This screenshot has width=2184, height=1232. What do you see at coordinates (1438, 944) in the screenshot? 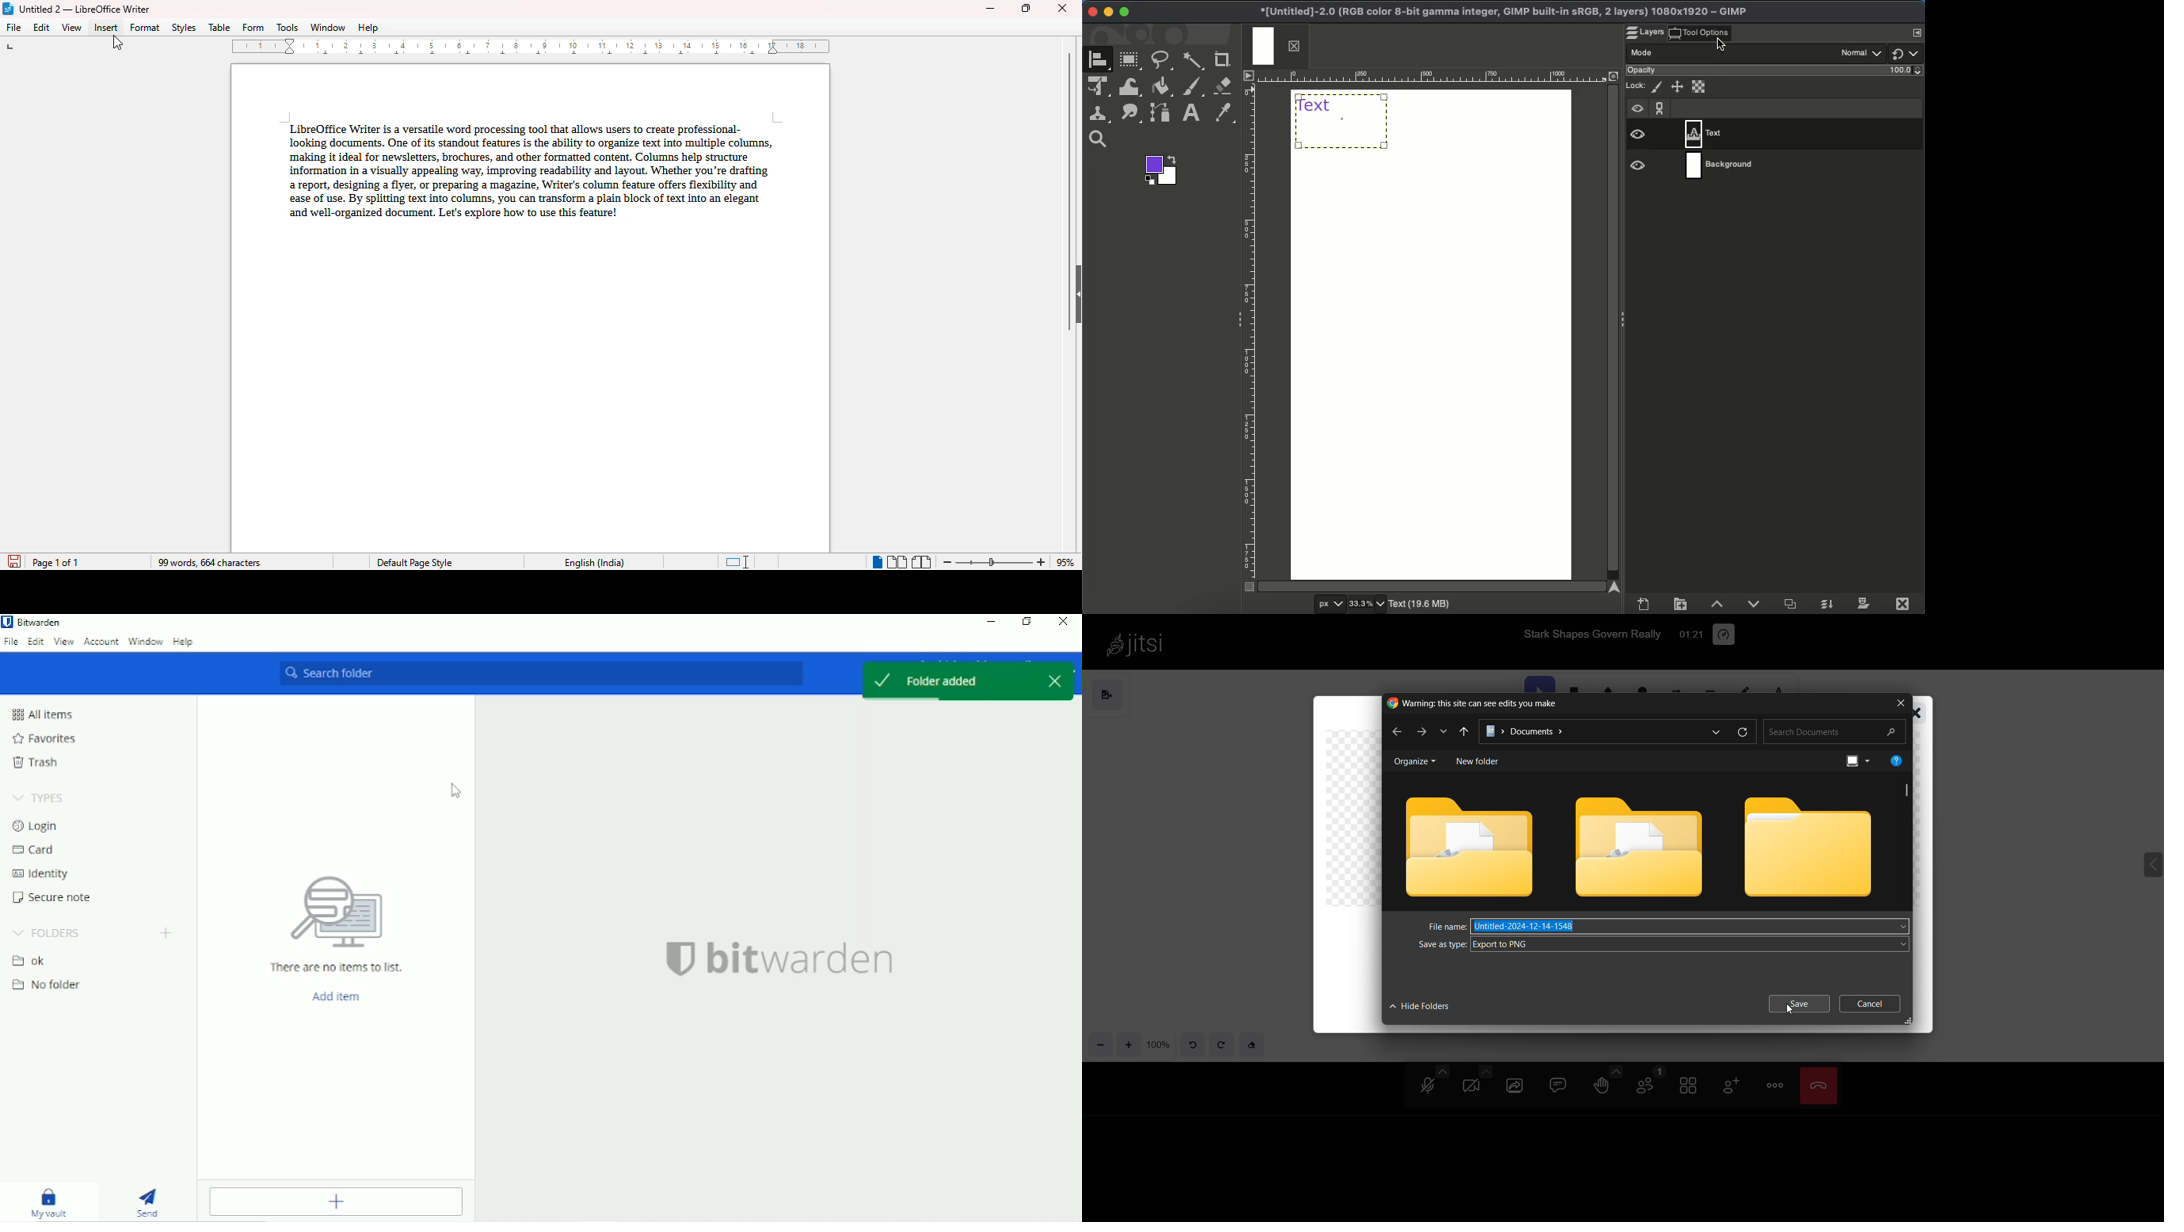
I see `save as type` at bounding box center [1438, 944].